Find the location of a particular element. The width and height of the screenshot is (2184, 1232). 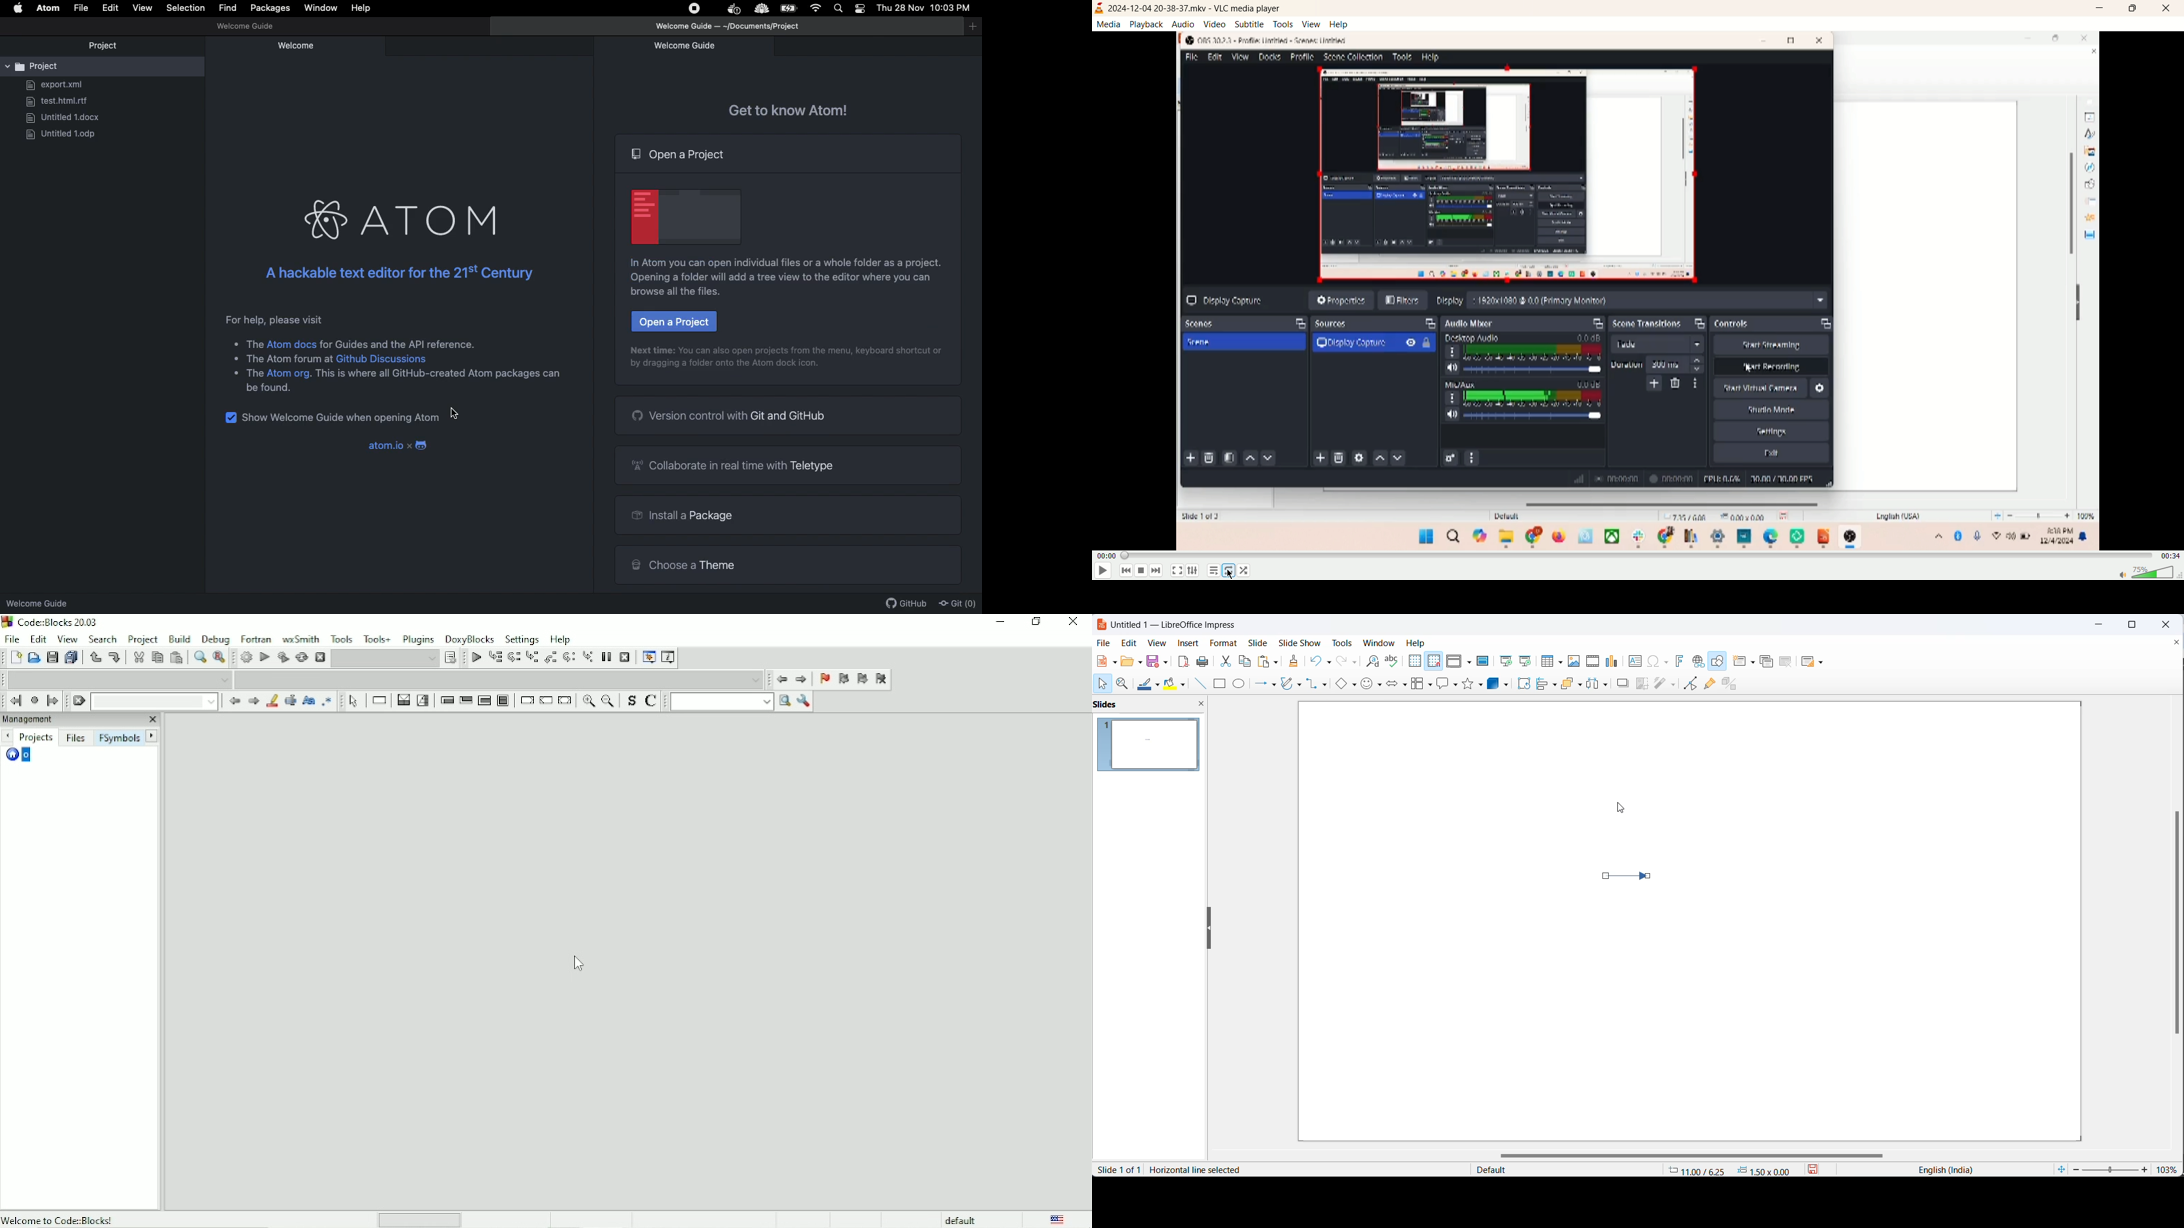

Fortran is located at coordinates (256, 638).